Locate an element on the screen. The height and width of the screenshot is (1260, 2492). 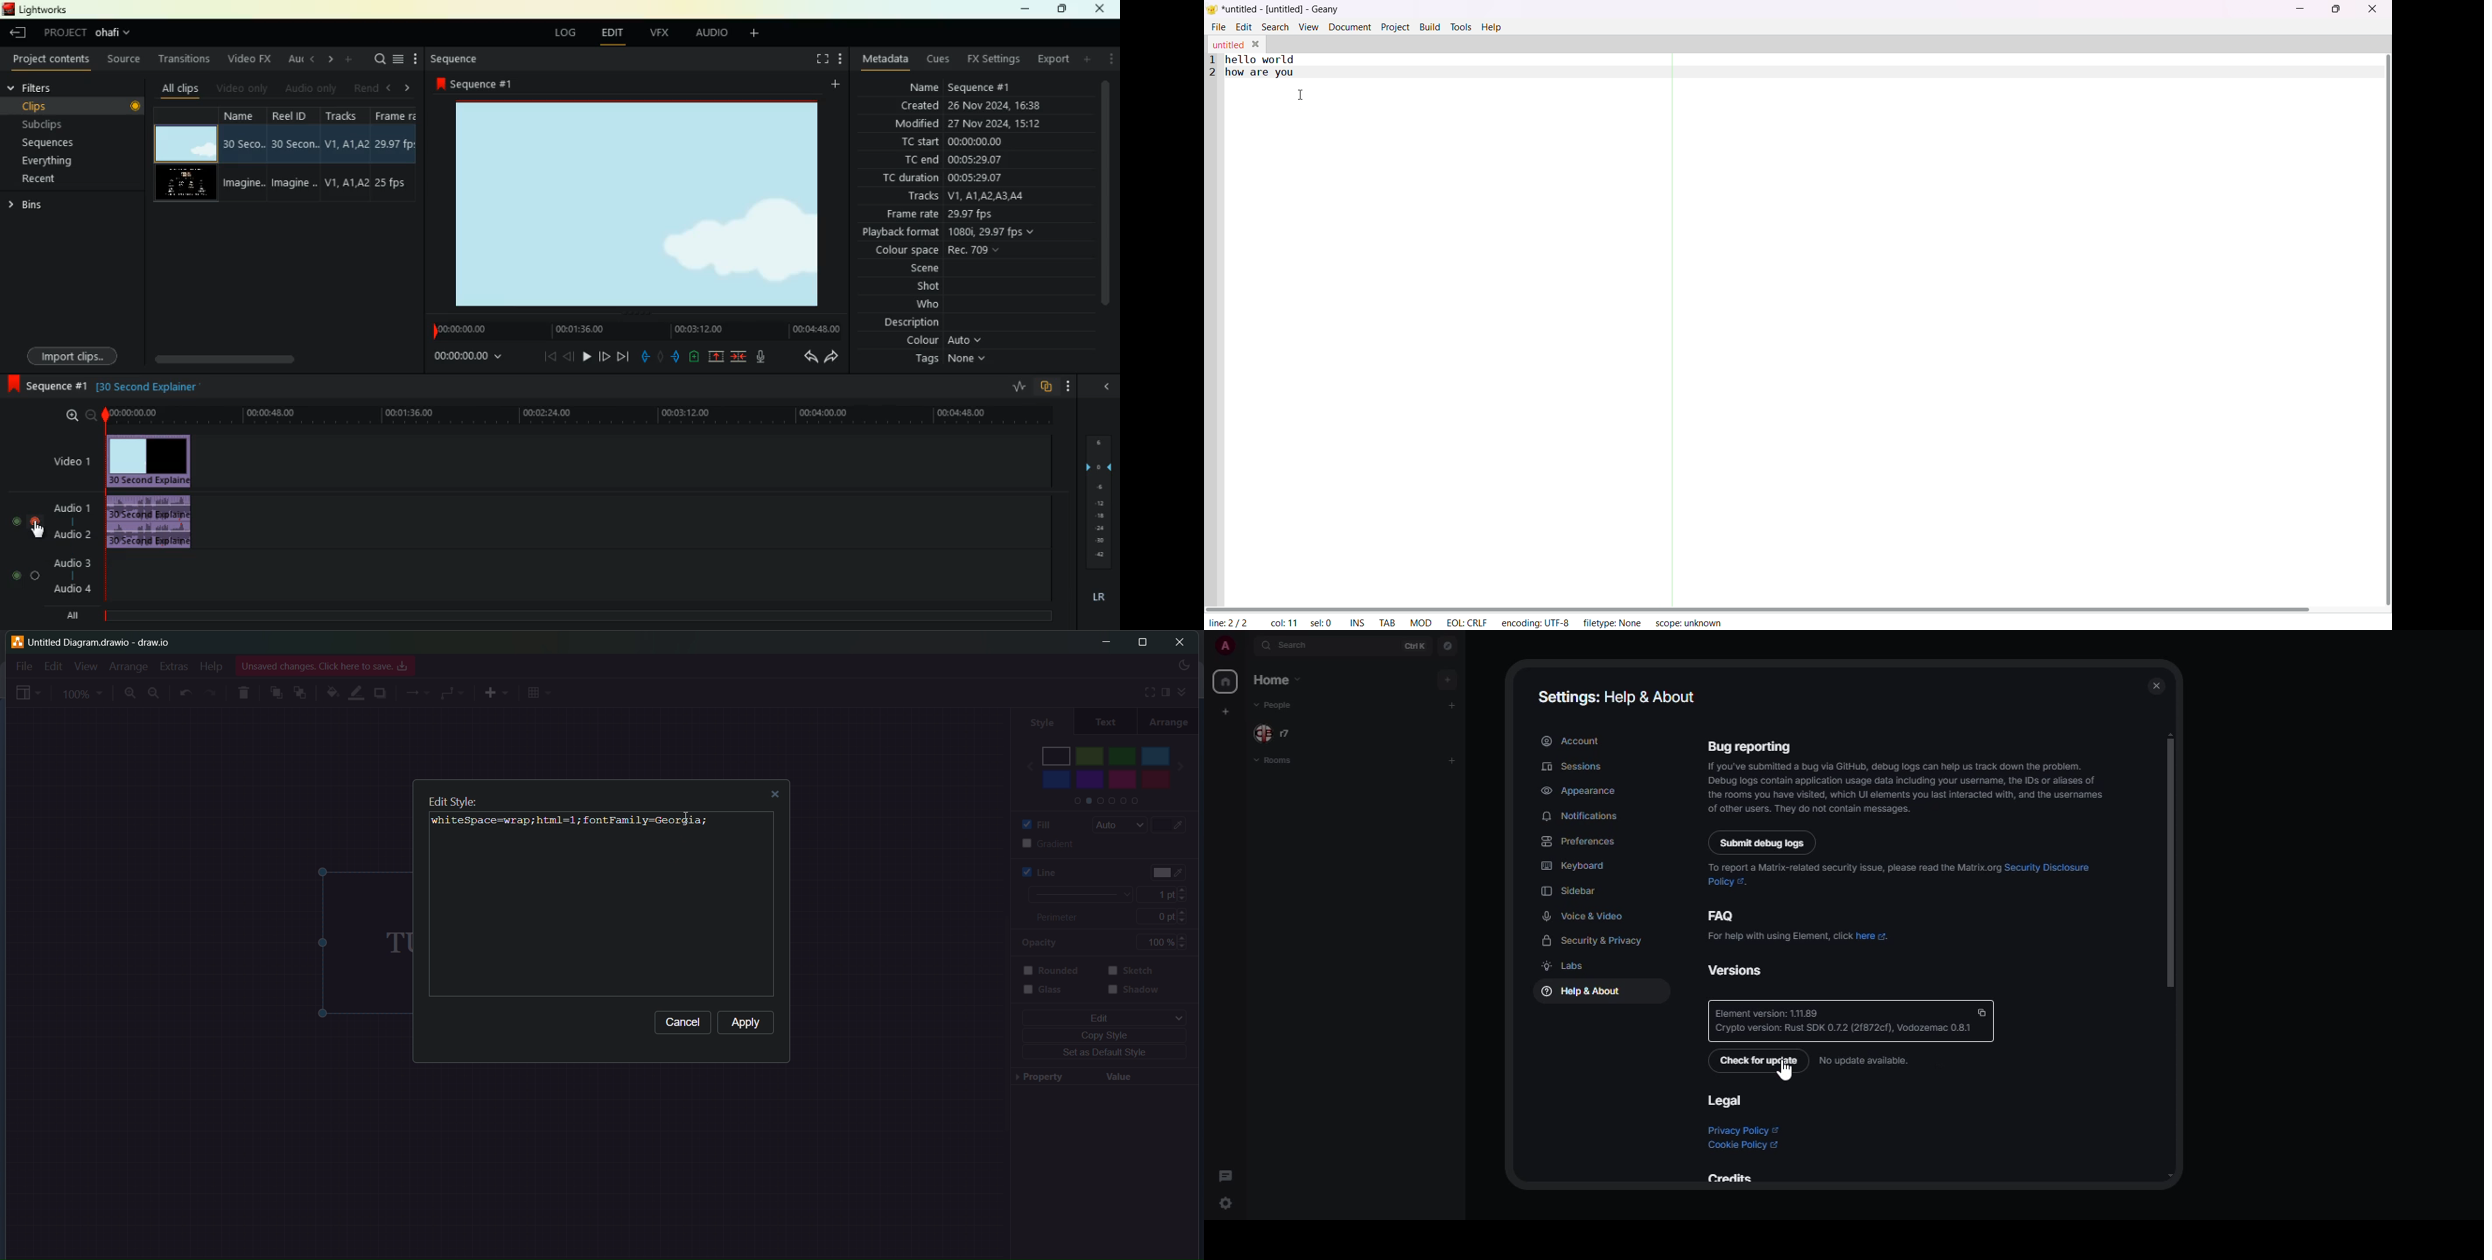
keyboard is located at coordinates (1573, 864).